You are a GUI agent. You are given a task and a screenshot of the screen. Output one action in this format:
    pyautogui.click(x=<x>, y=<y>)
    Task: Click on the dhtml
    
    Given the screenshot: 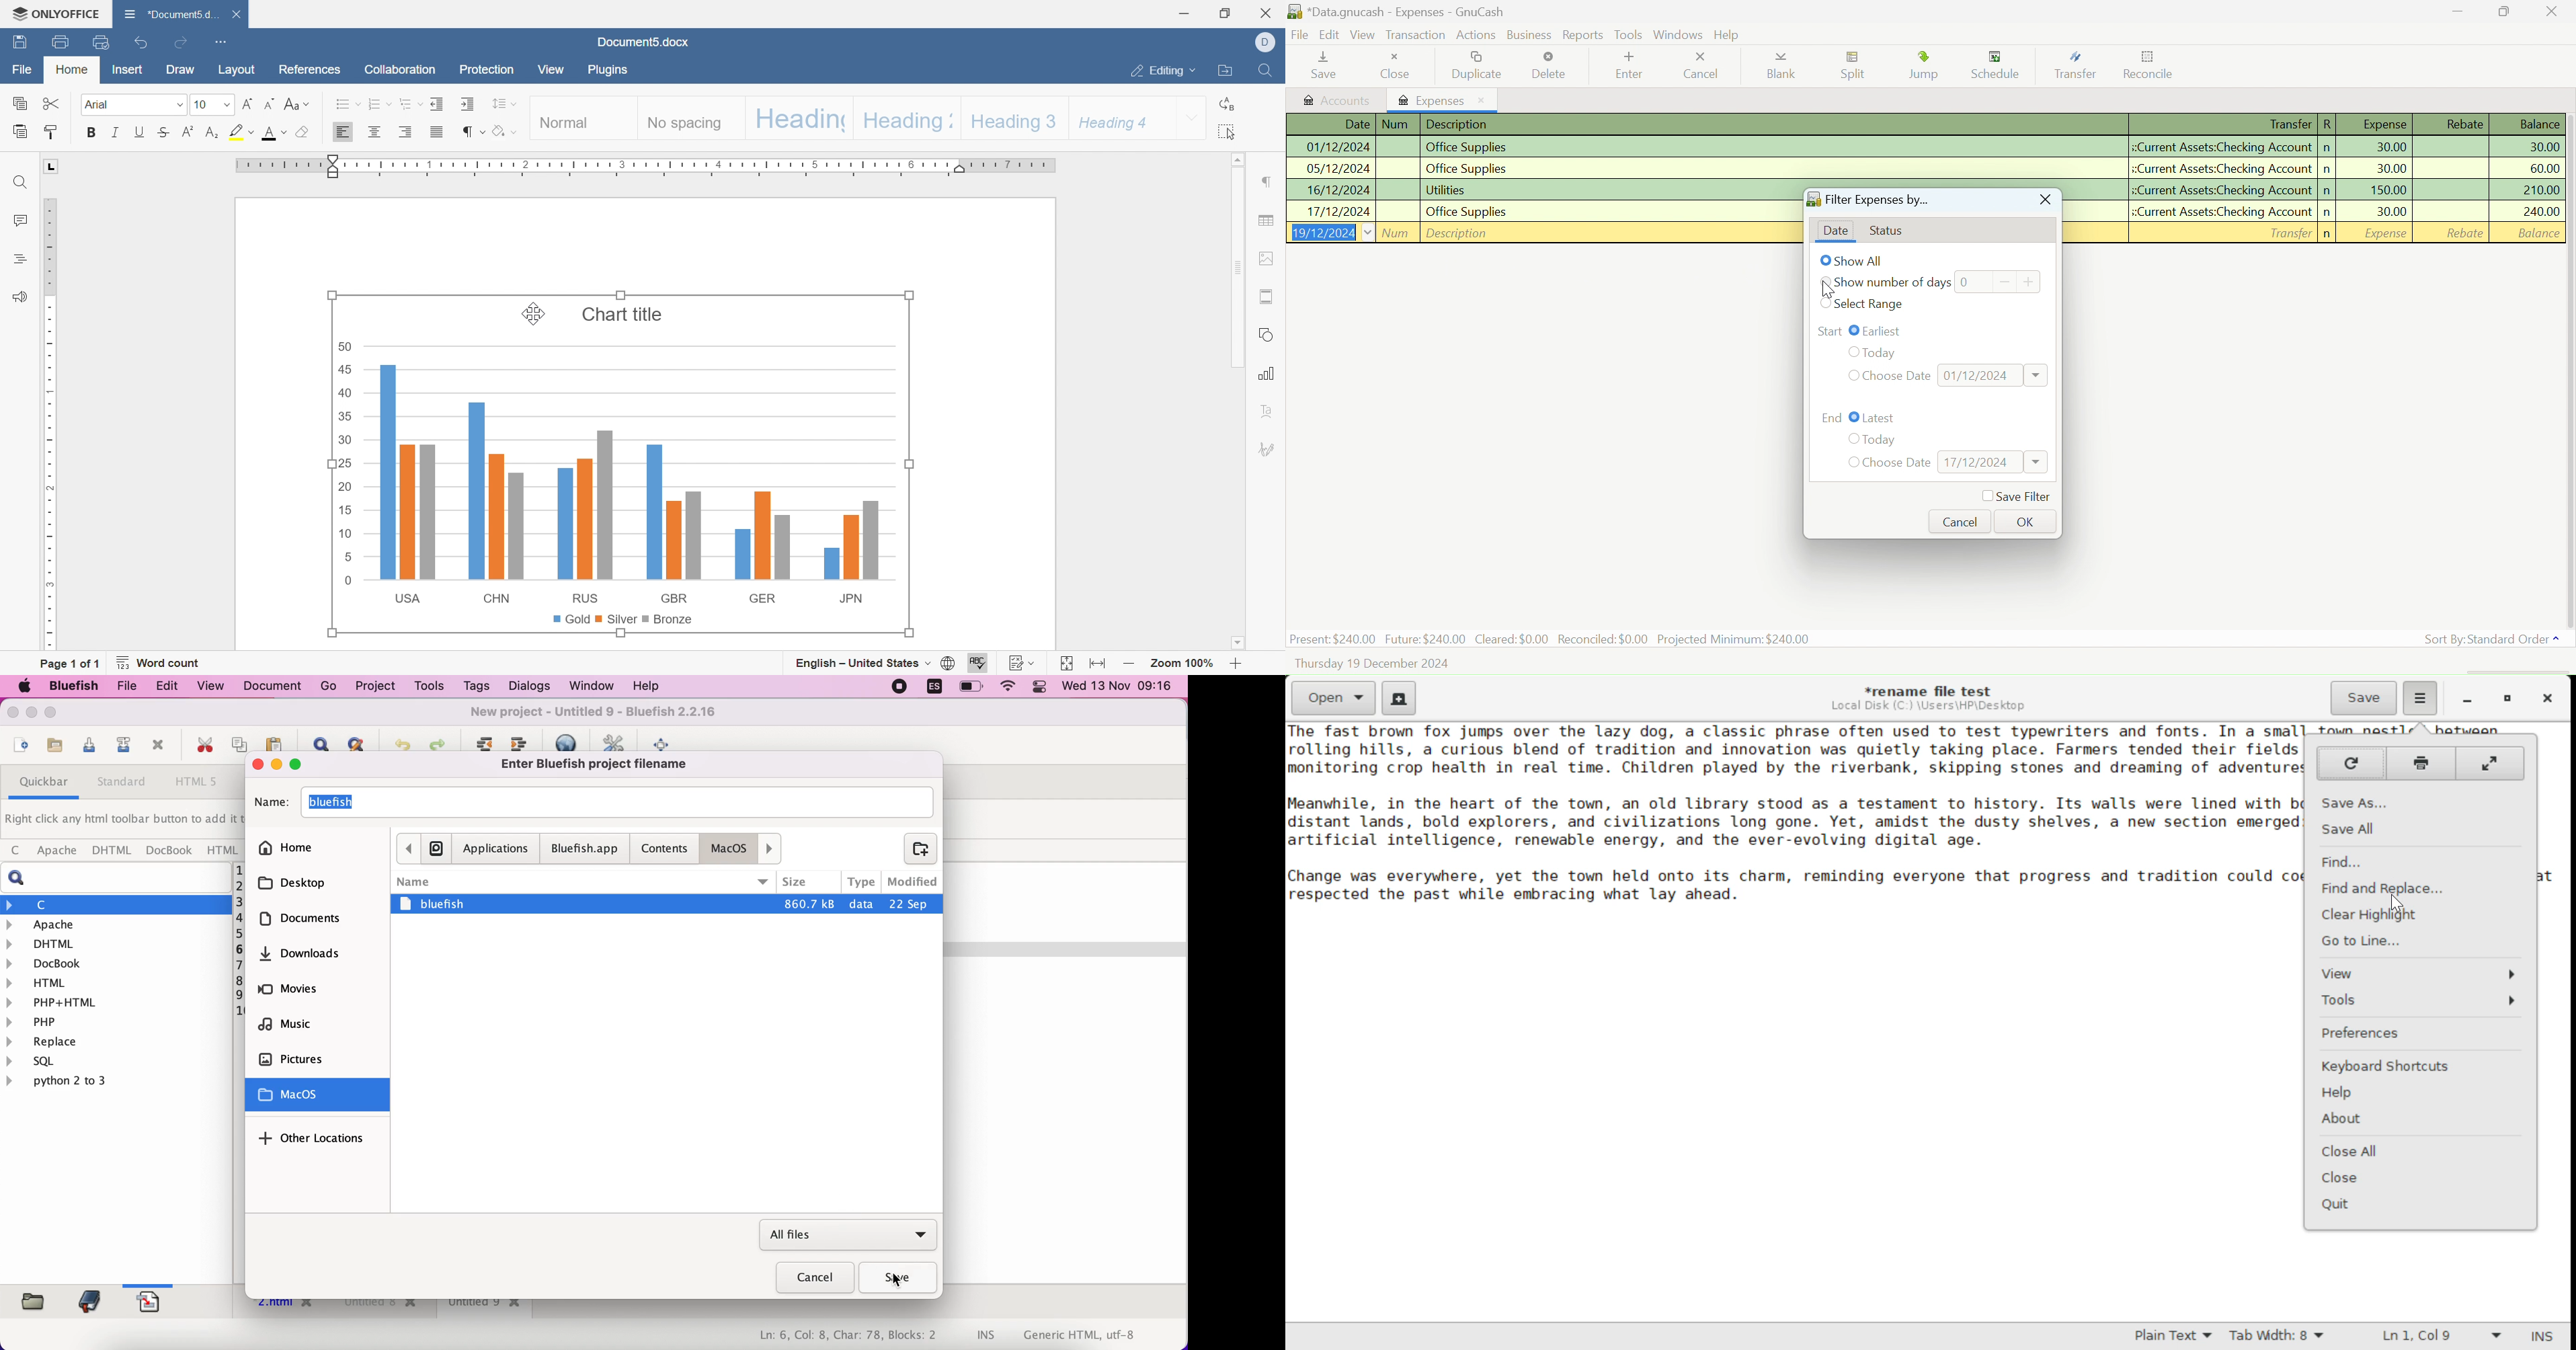 What is the action you would take?
    pyautogui.click(x=113, y=851)
    